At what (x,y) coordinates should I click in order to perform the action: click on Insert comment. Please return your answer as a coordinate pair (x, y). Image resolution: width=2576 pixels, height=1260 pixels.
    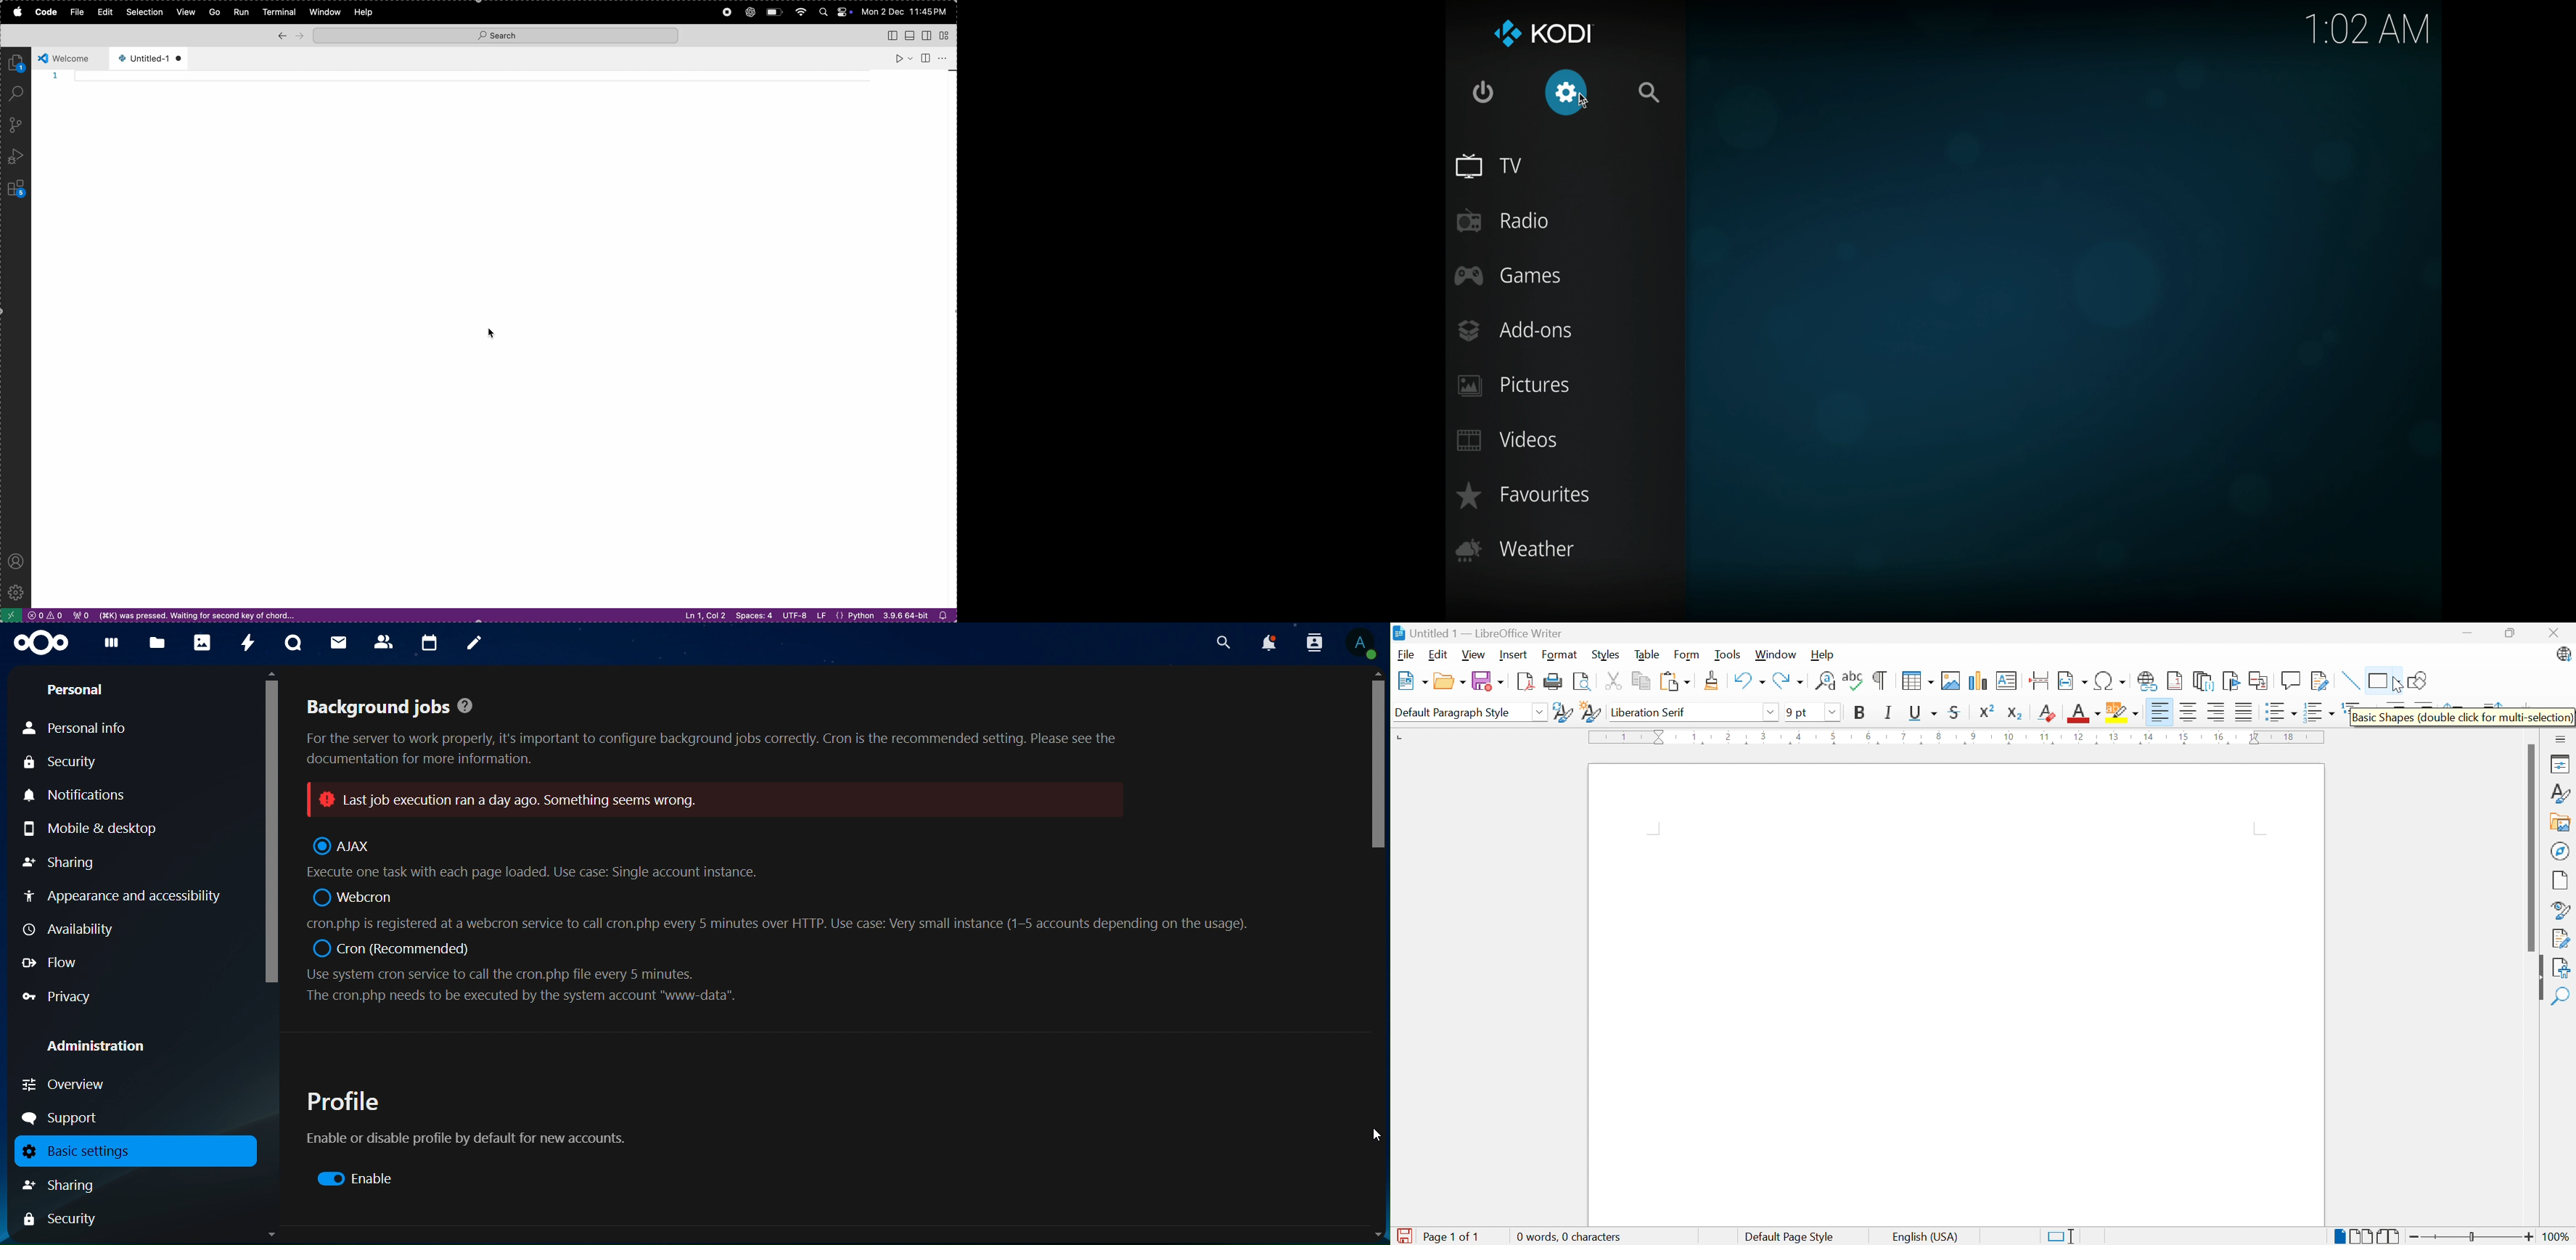
    Looking at the image, I should click on (2293, 680).